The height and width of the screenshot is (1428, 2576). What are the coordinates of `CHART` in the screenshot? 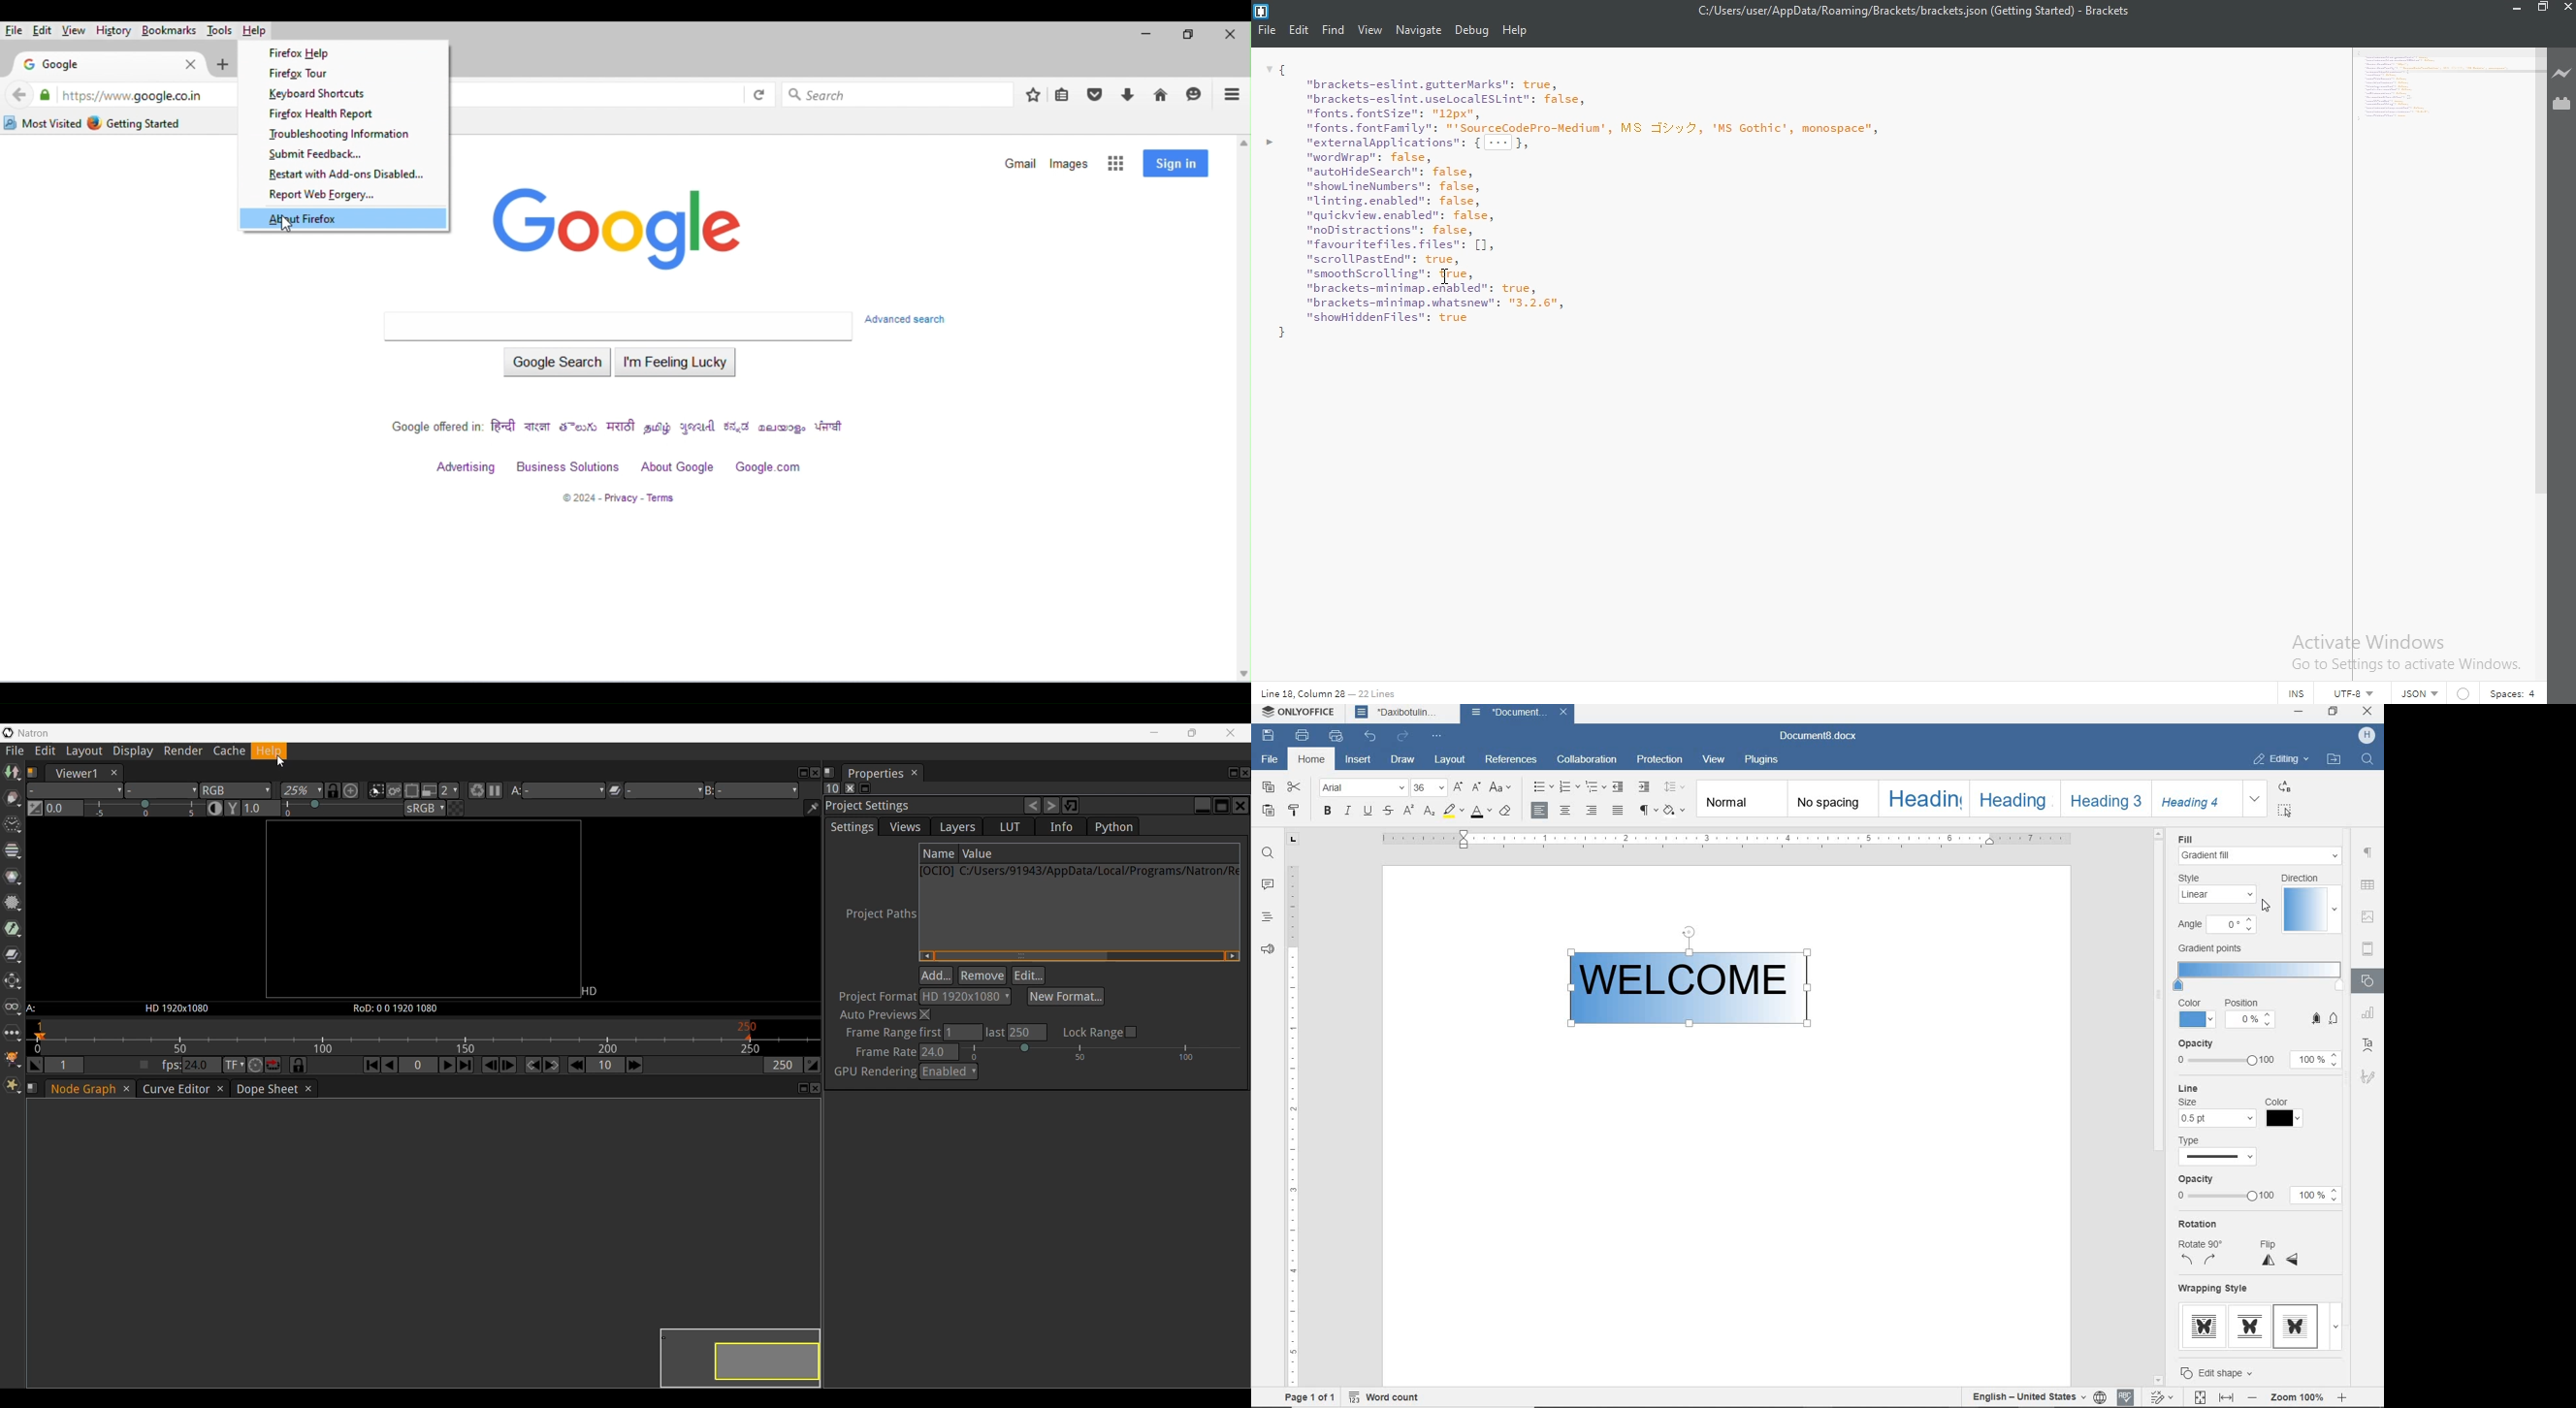 It's located at (2371, 1014).